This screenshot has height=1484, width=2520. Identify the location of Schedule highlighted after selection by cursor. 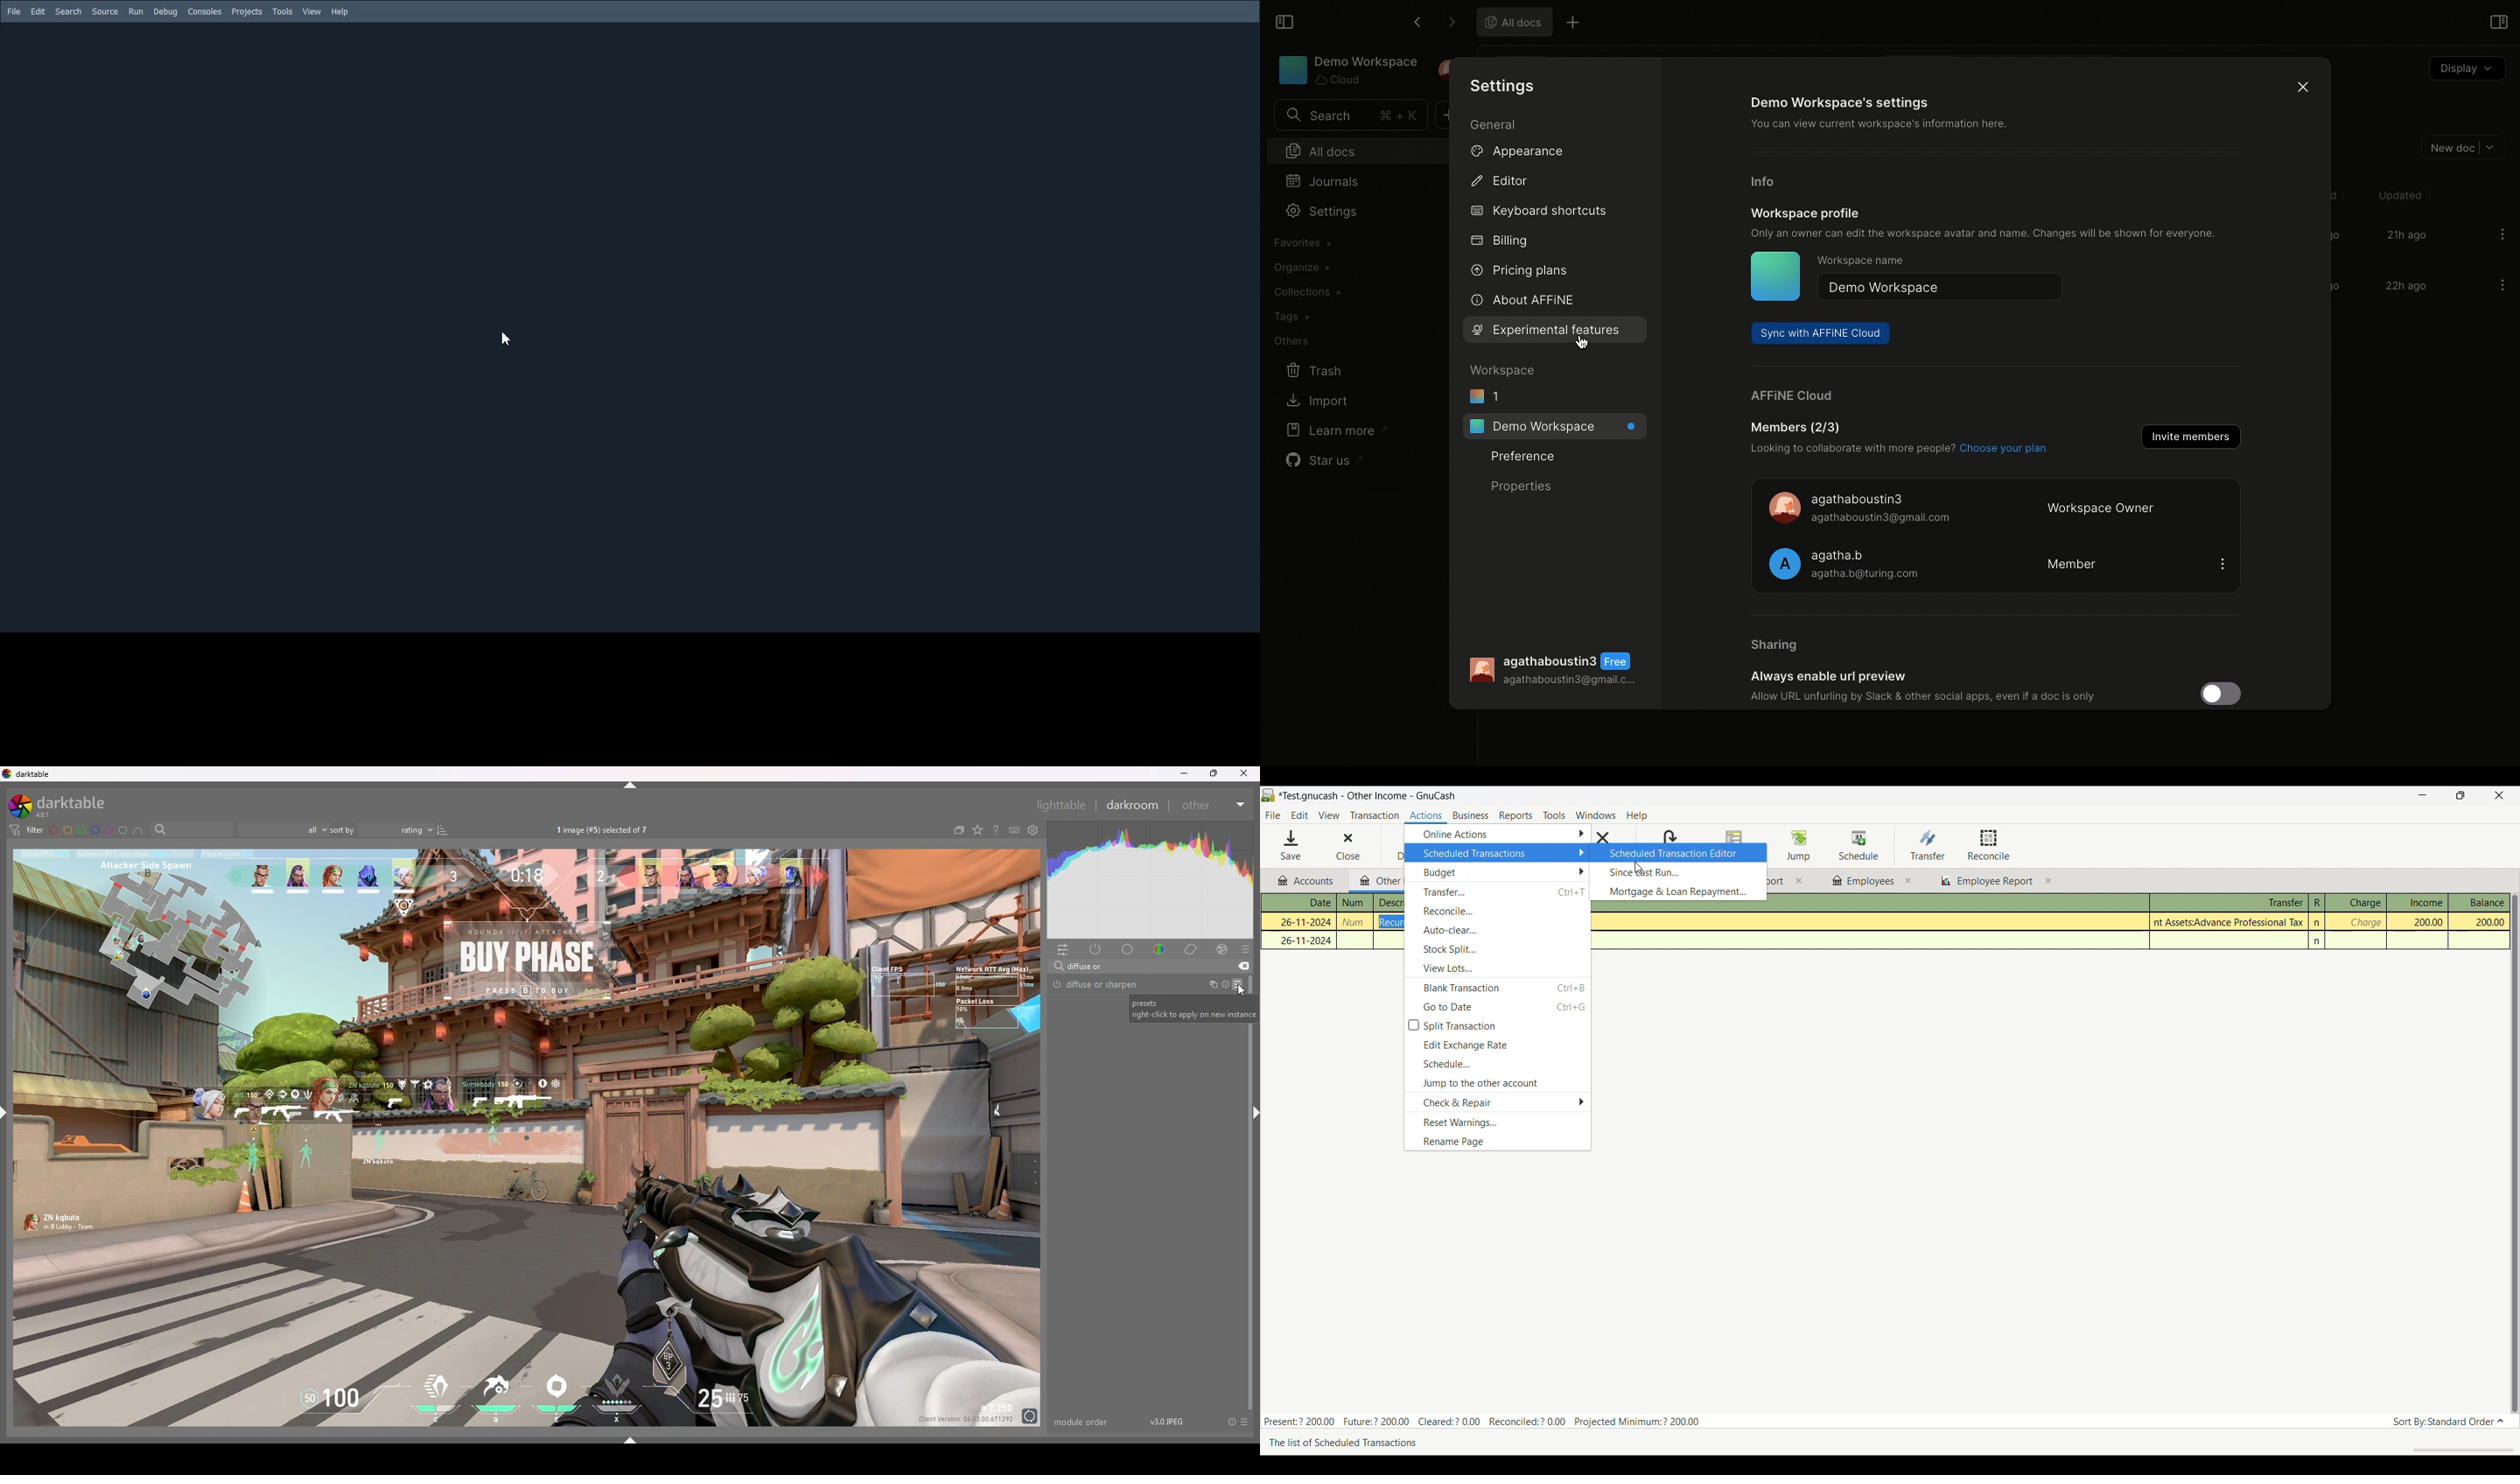
(1859, 846).